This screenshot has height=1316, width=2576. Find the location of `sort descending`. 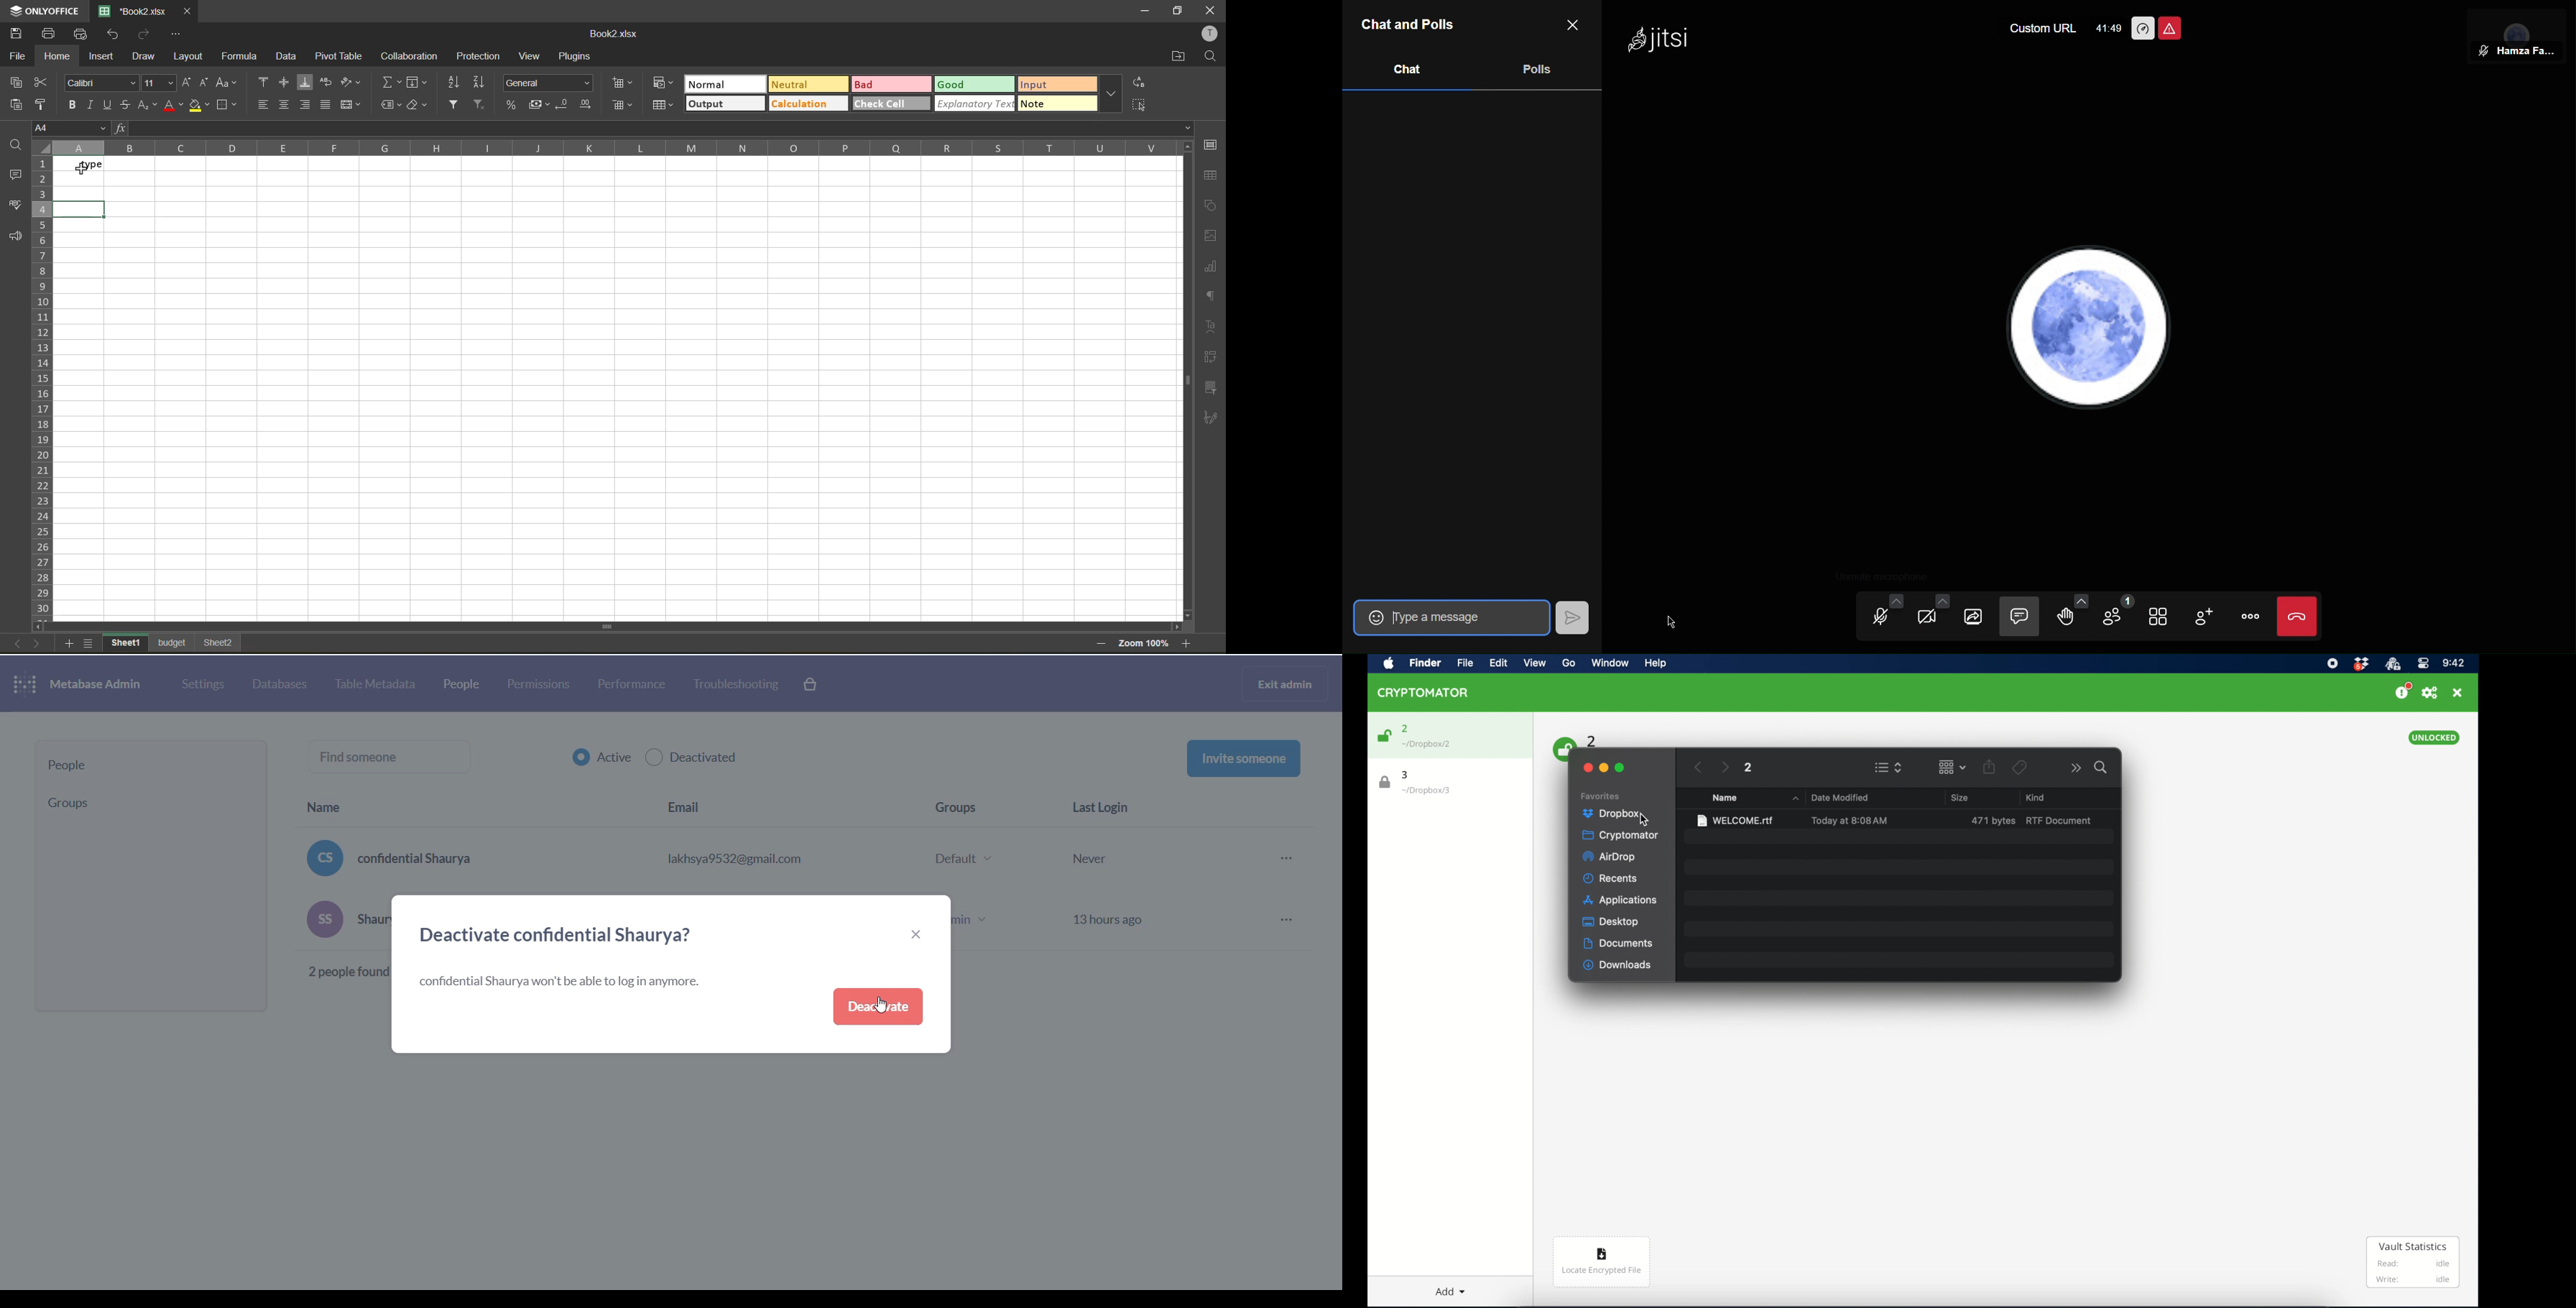

sort descending is located at coordinates (482, 83).